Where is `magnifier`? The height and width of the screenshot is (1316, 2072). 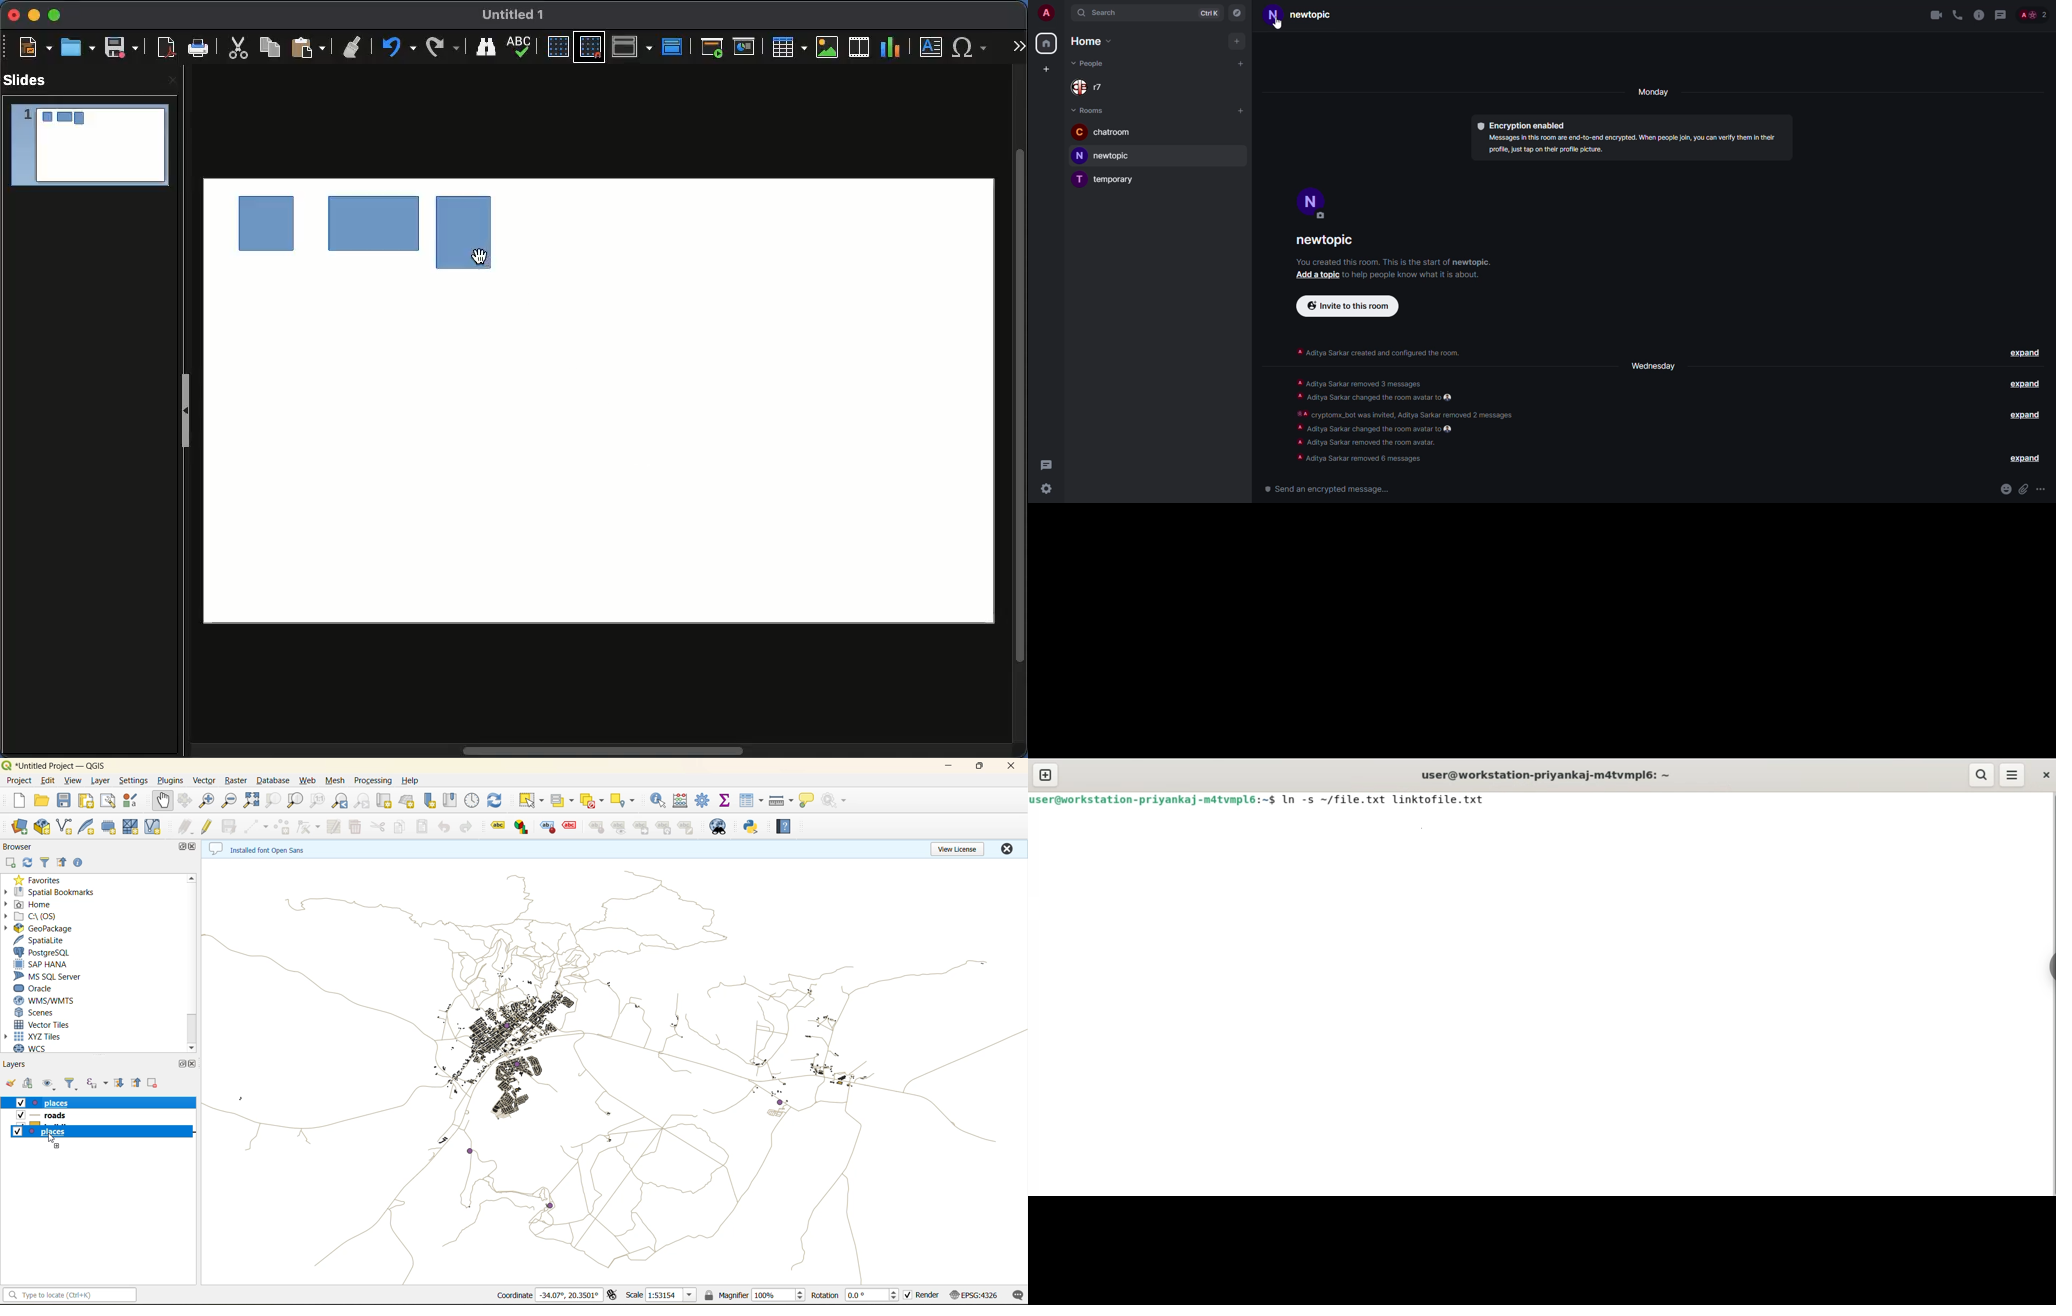 magnifier is located at coordinates (755, 1294).